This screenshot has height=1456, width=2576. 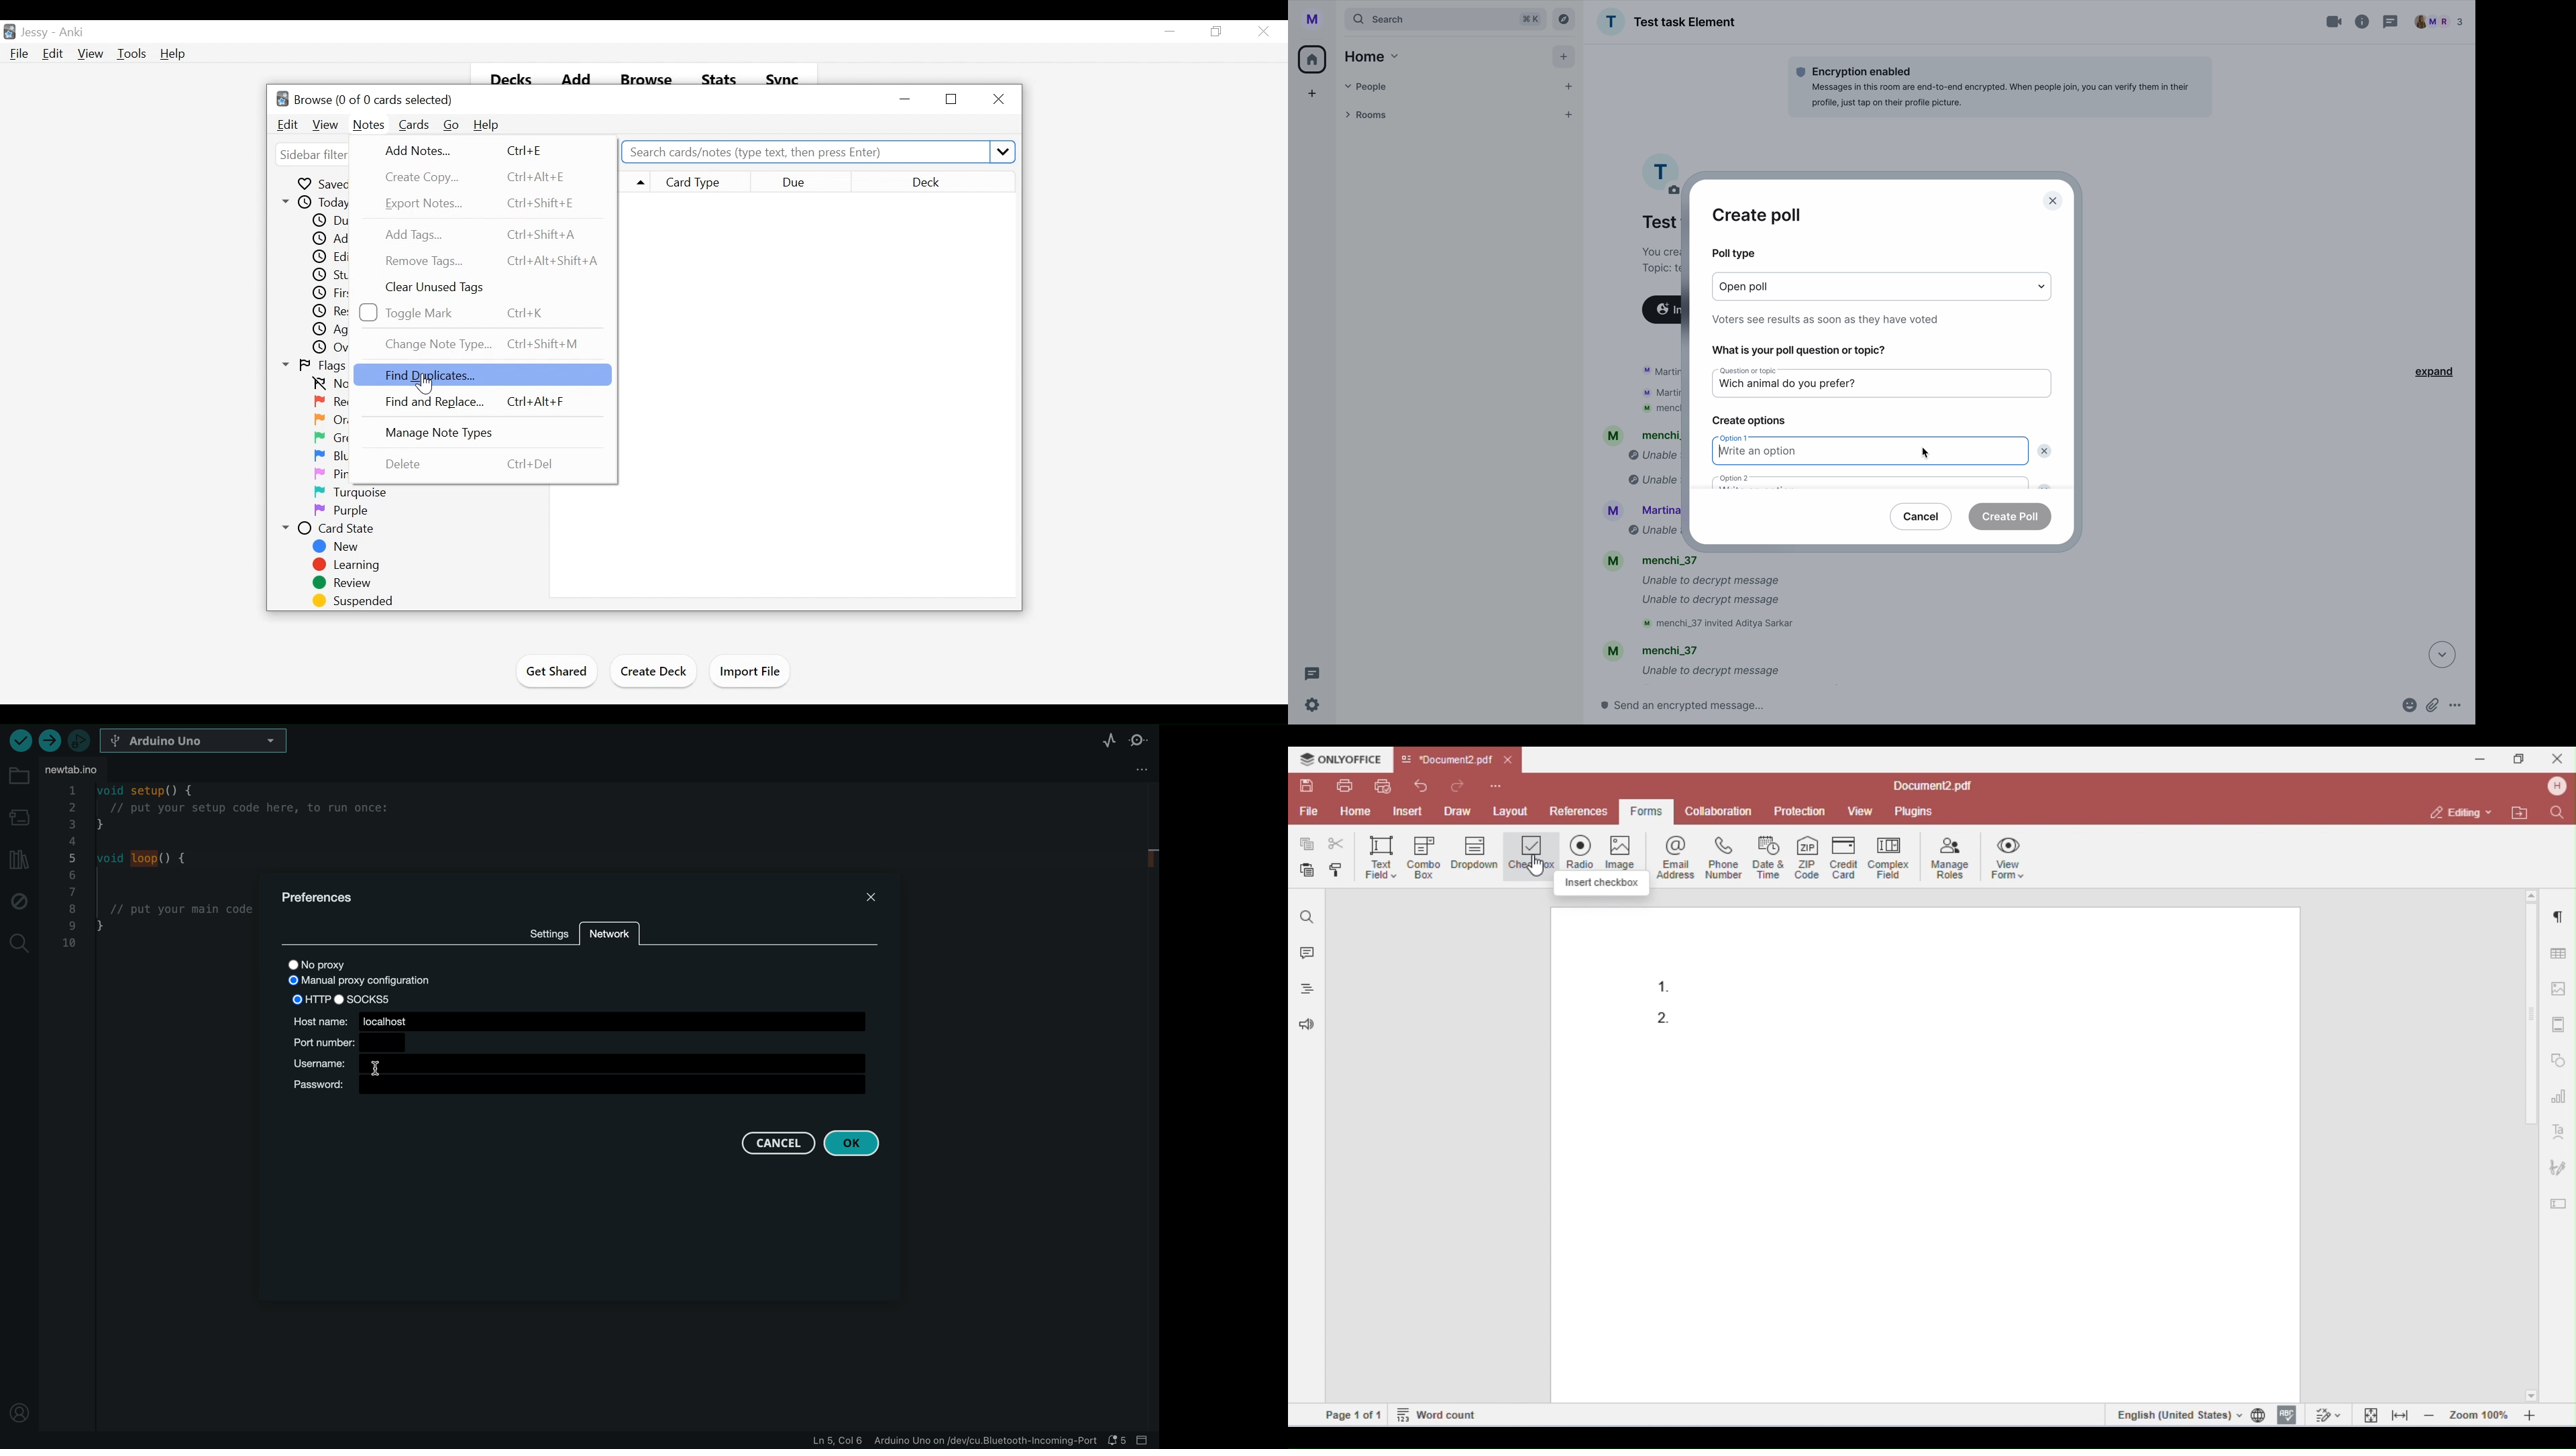 What do you see at coordinates (872, 895) in the screenshot?
I see `close` at bounding box center [872, 895].